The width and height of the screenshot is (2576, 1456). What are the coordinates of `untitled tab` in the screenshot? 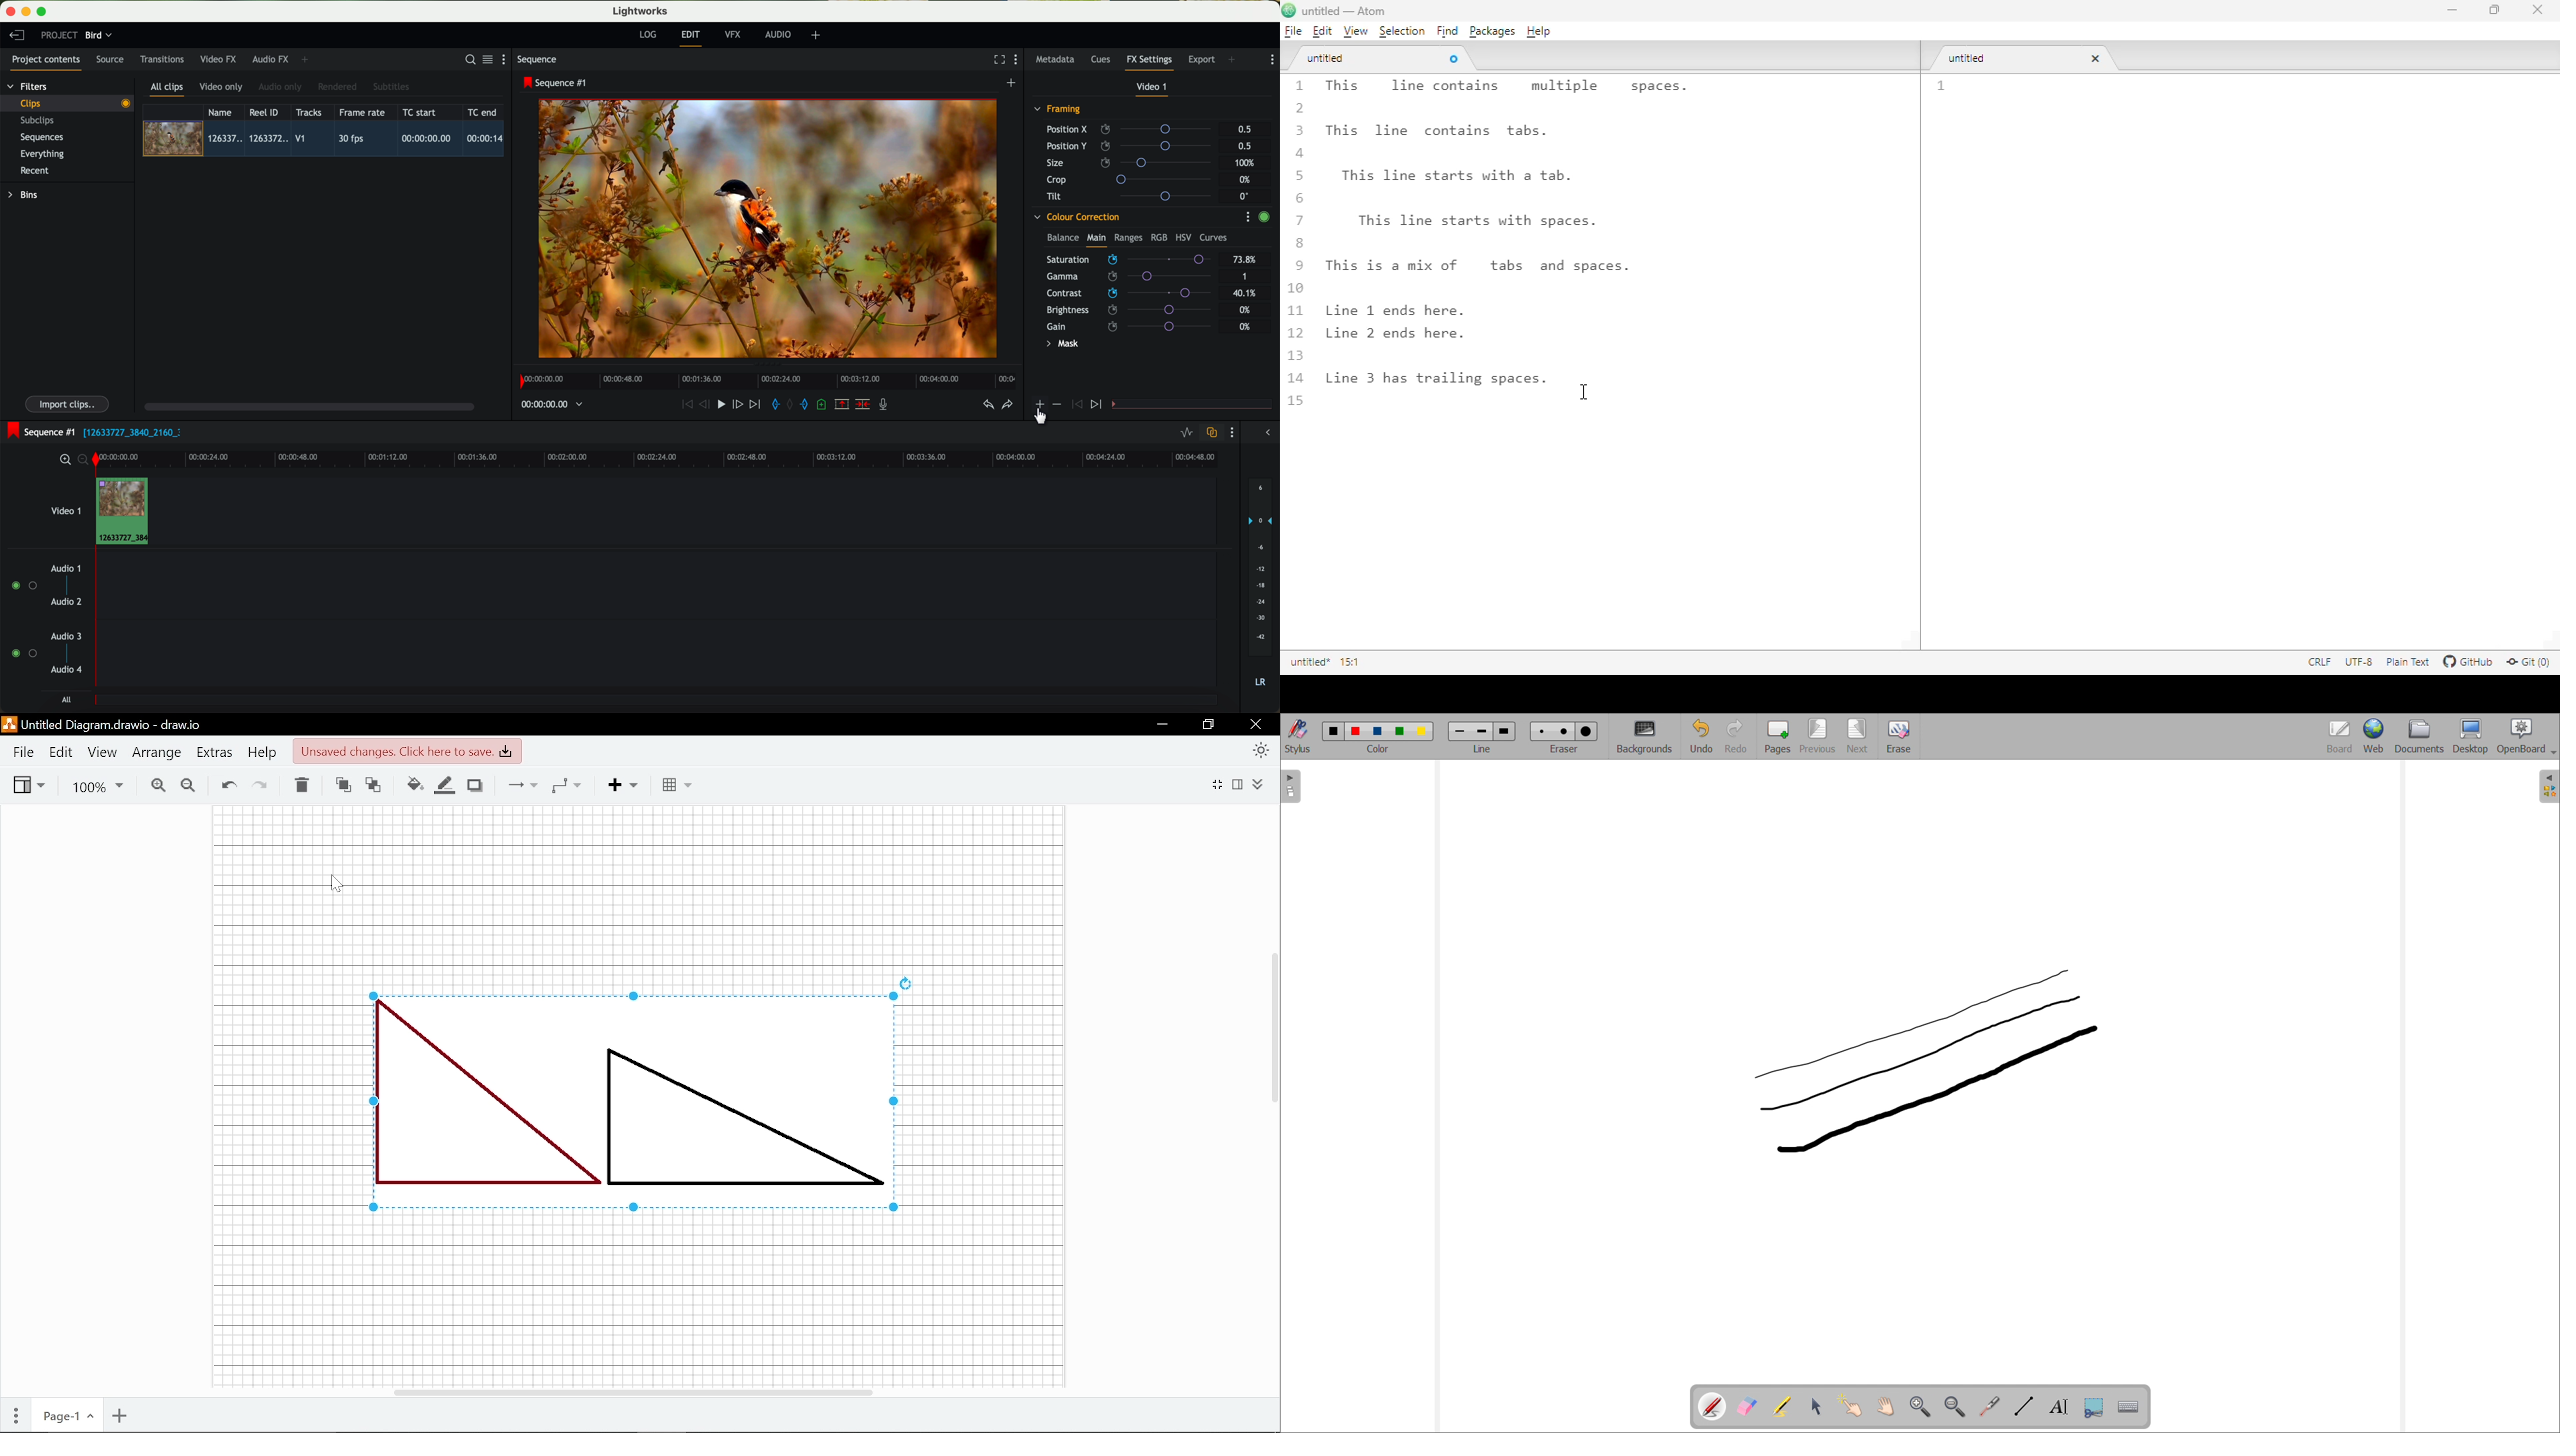 It's located at (1327, 58).